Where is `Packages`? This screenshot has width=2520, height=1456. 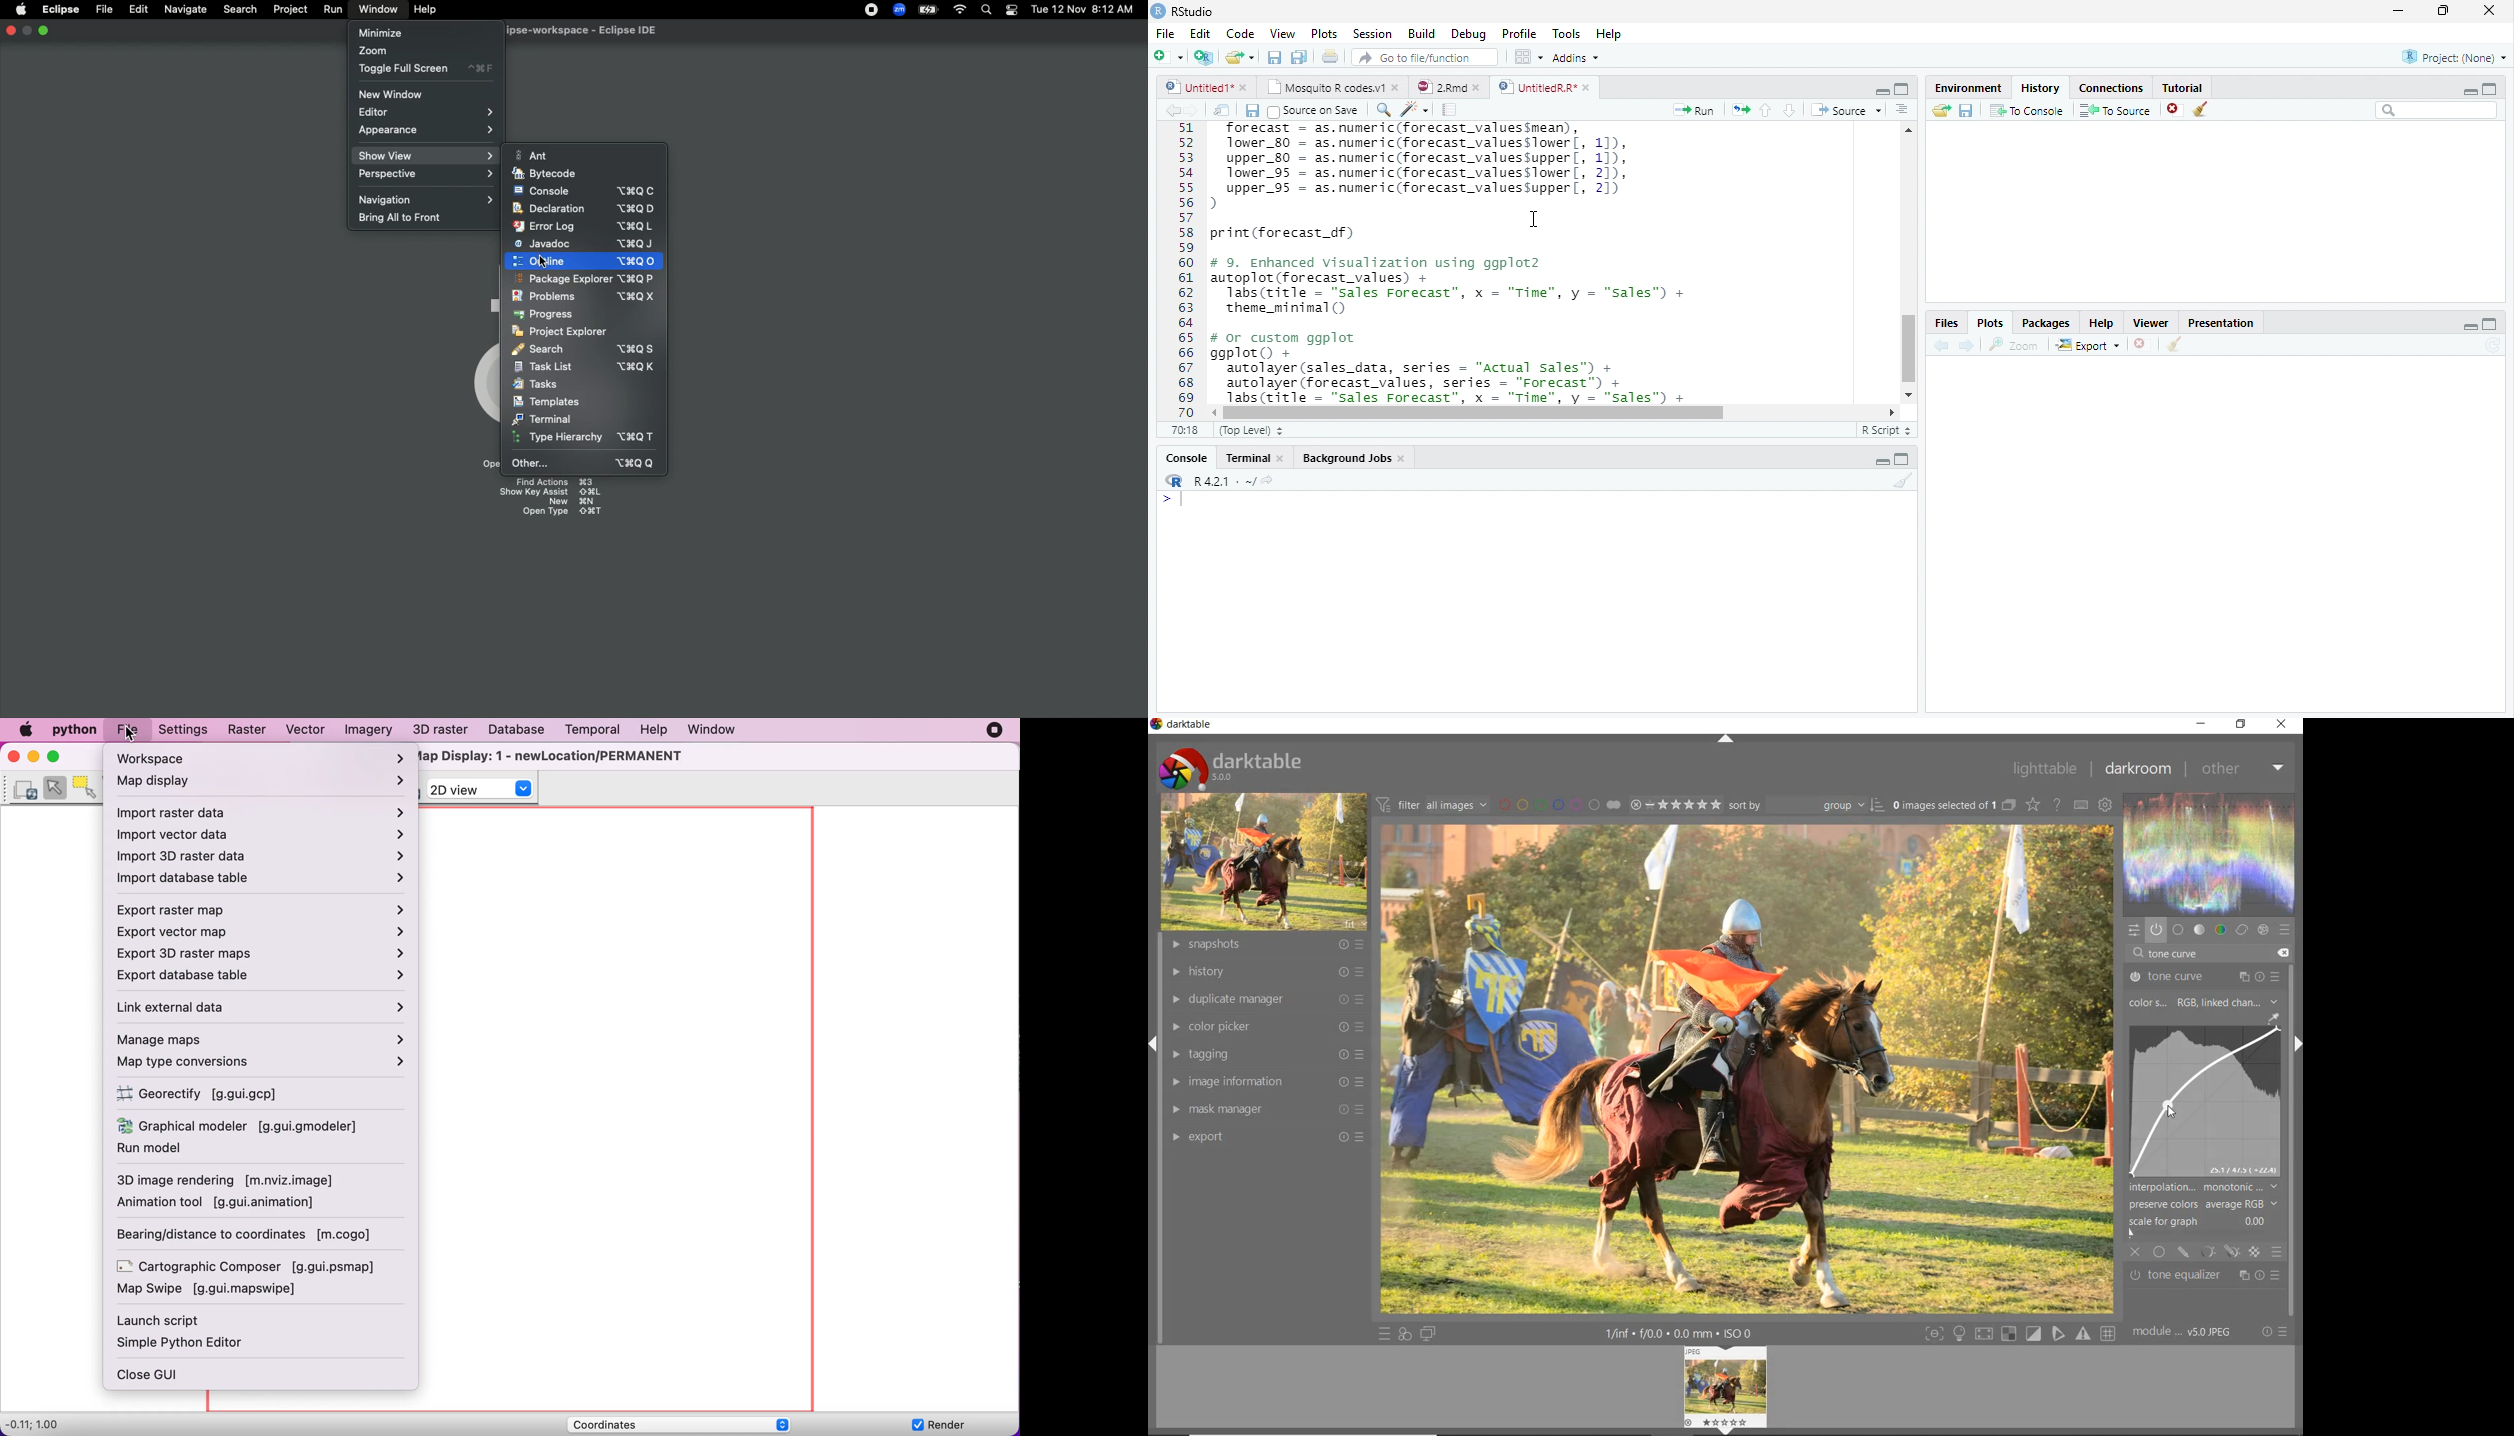
Packages is located at coordinates (2047, 324).